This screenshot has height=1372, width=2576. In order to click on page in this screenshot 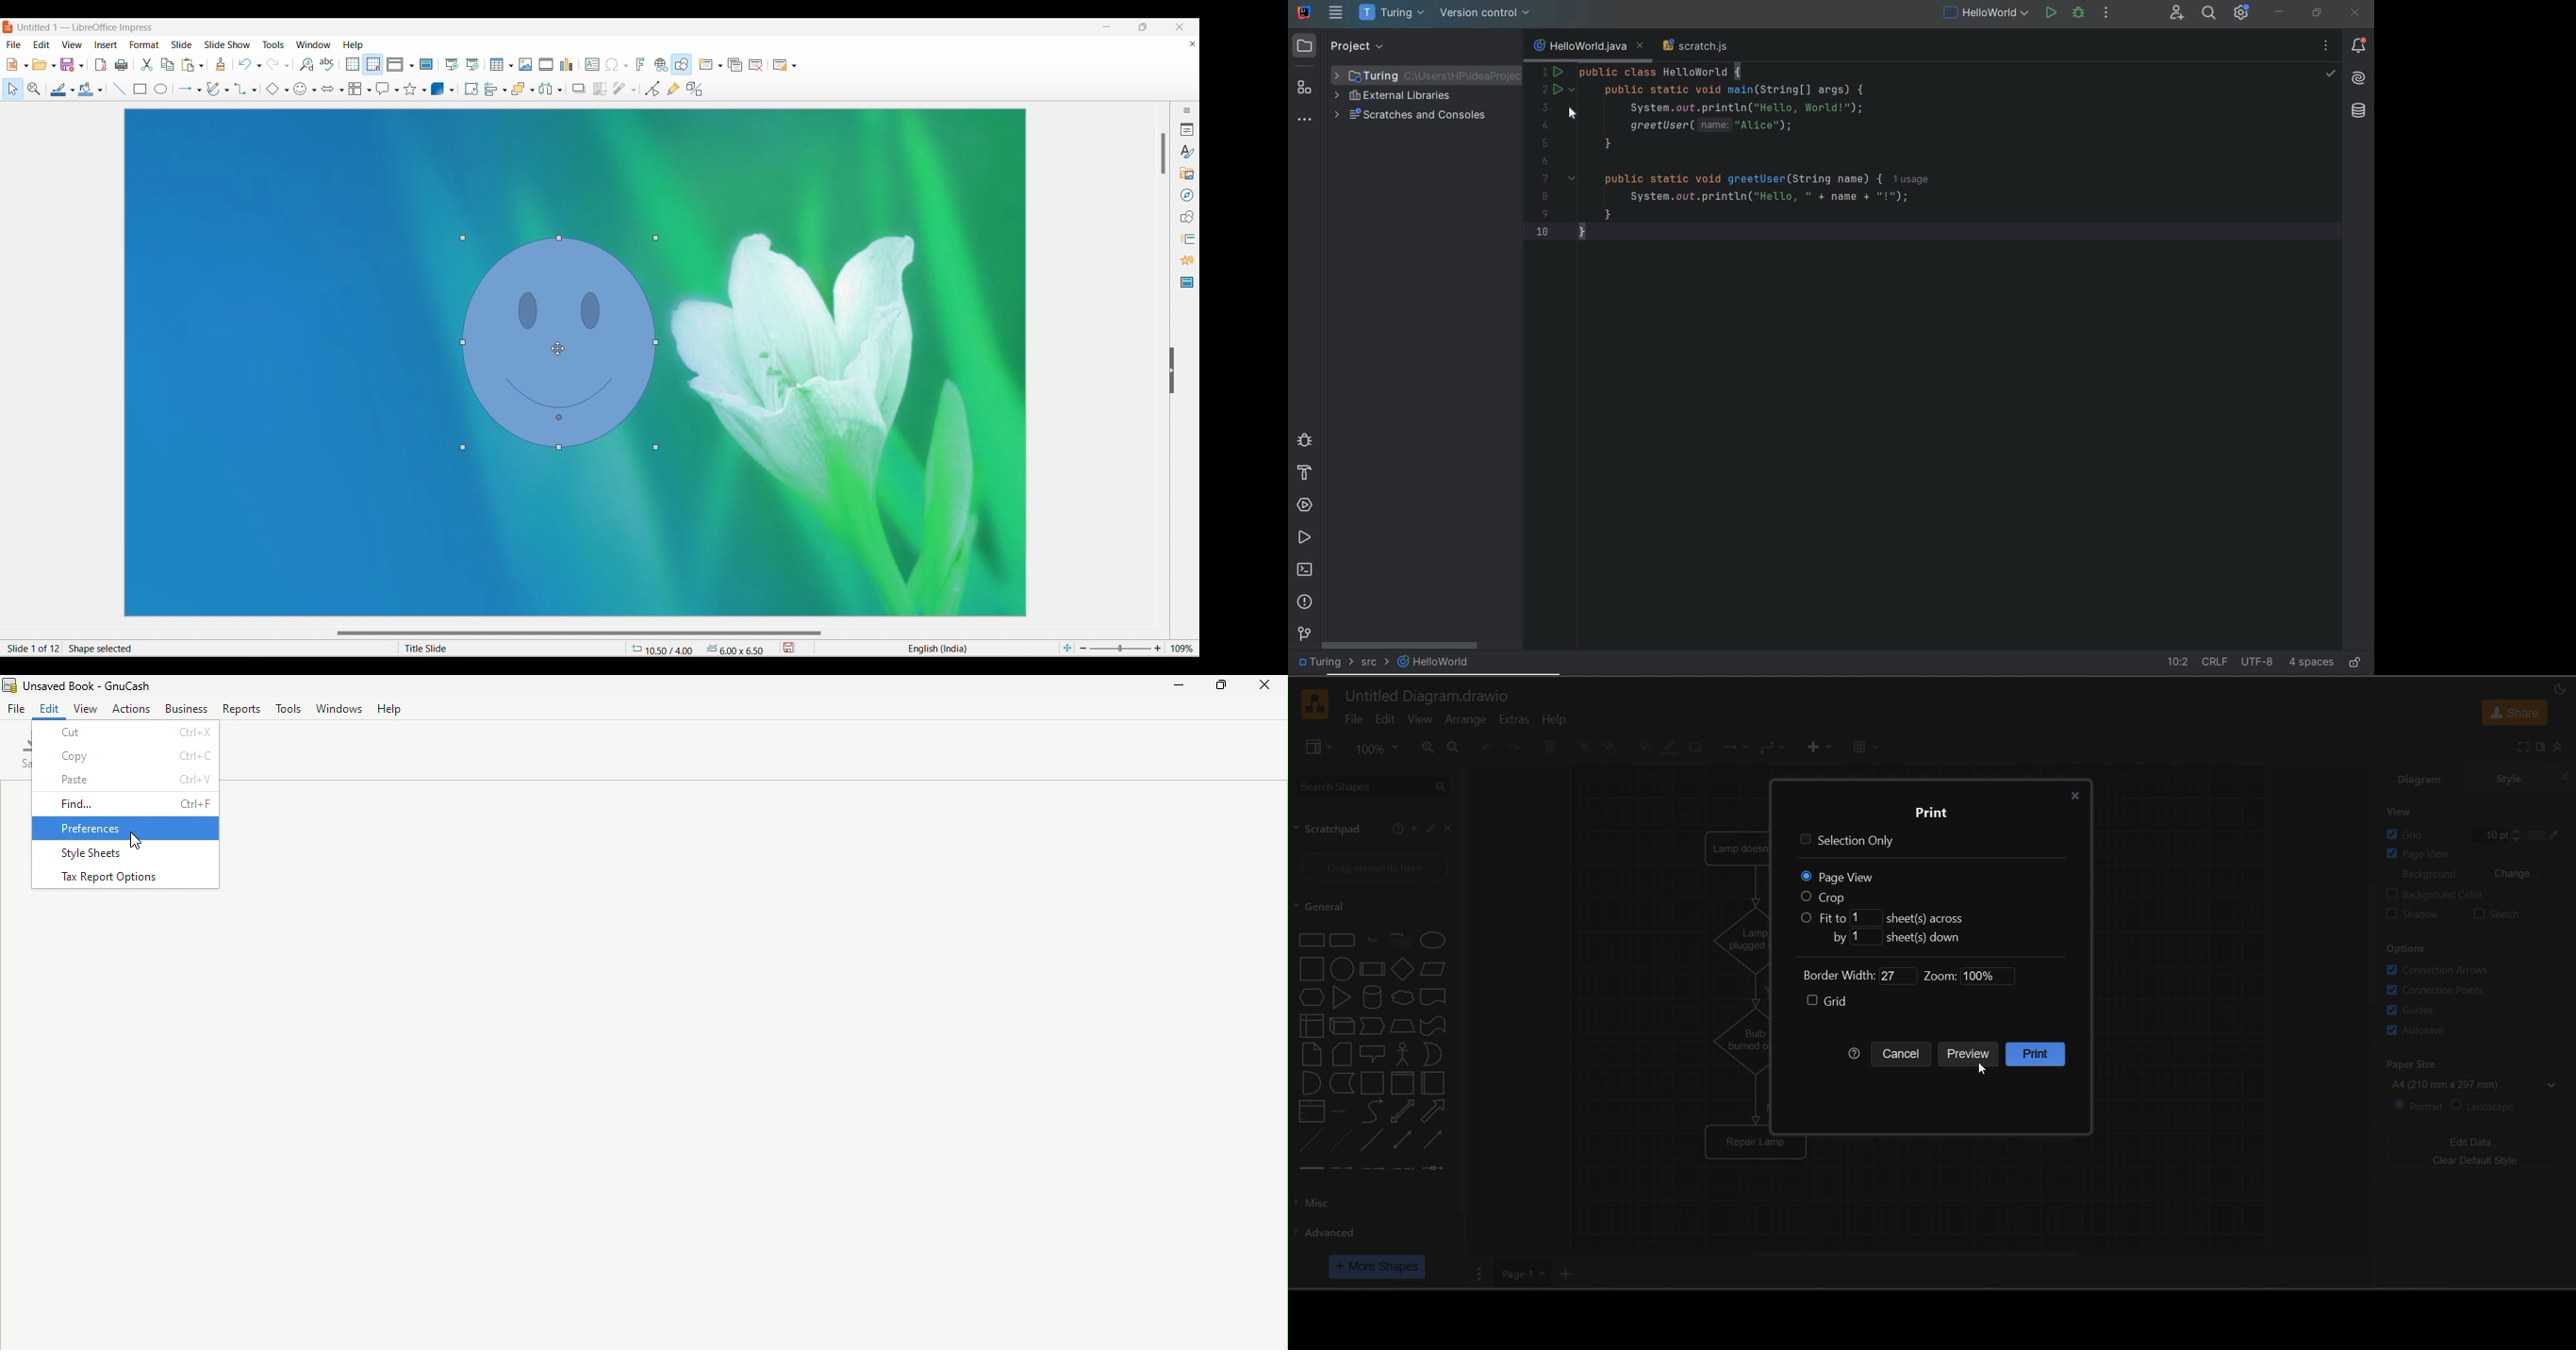, I will do `click(1521, 1273)`.